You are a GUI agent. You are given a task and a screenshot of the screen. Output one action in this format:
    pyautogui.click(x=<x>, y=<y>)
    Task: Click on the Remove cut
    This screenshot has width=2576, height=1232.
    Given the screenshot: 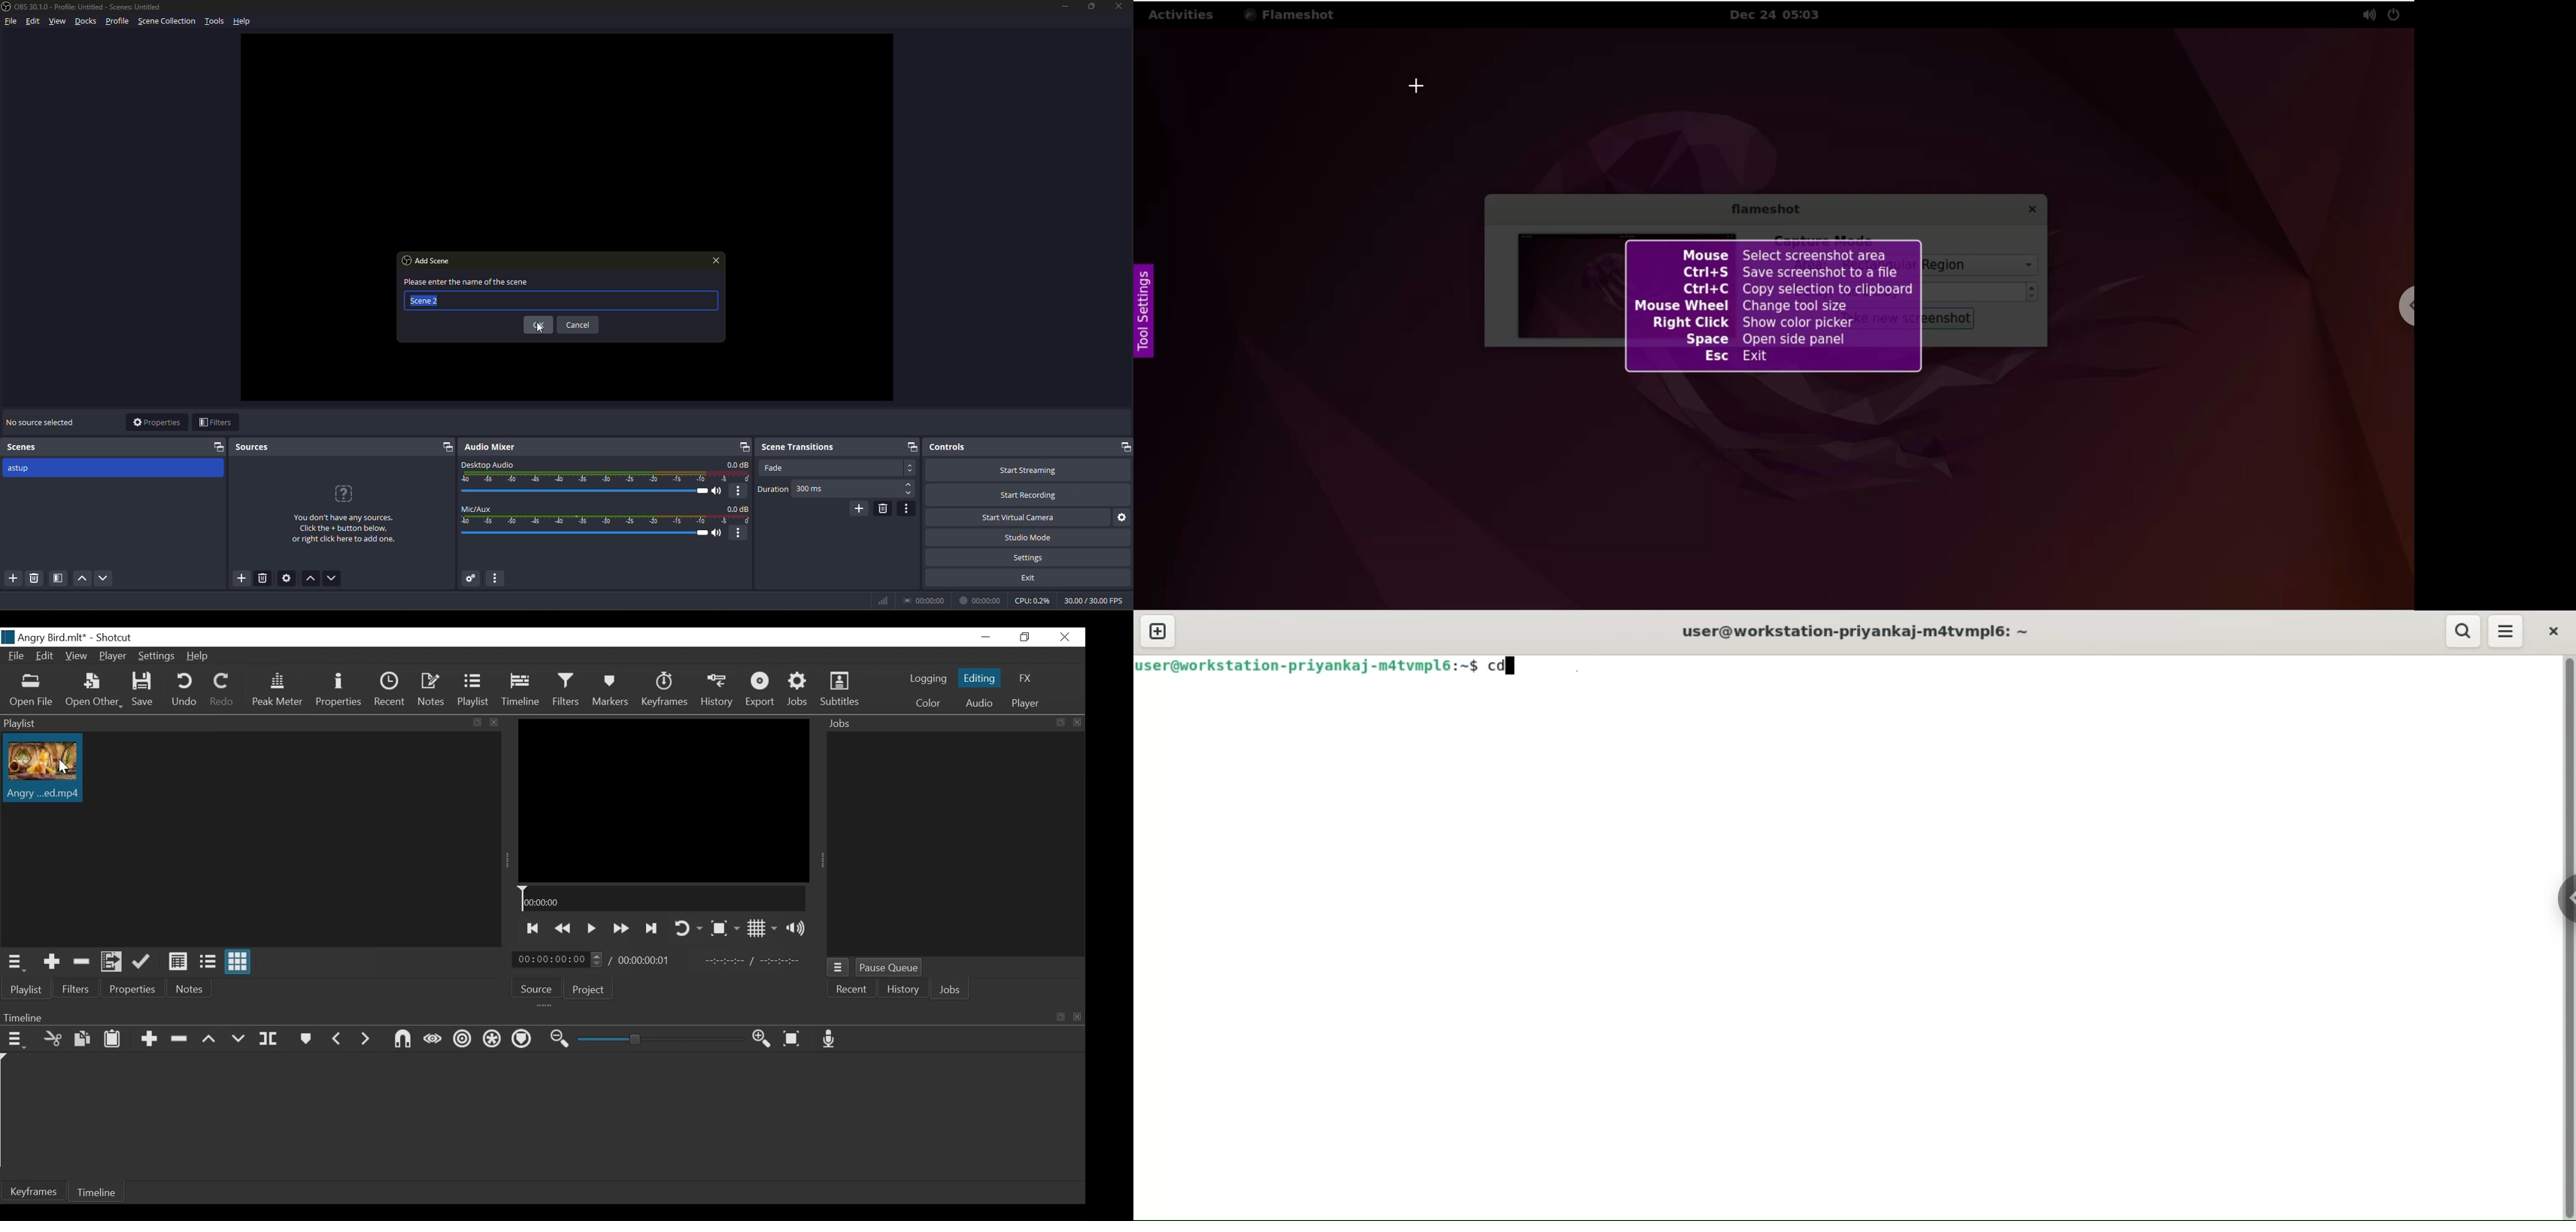 What is the action you would take?
    pyautogui.click(x=79, y=962)
    